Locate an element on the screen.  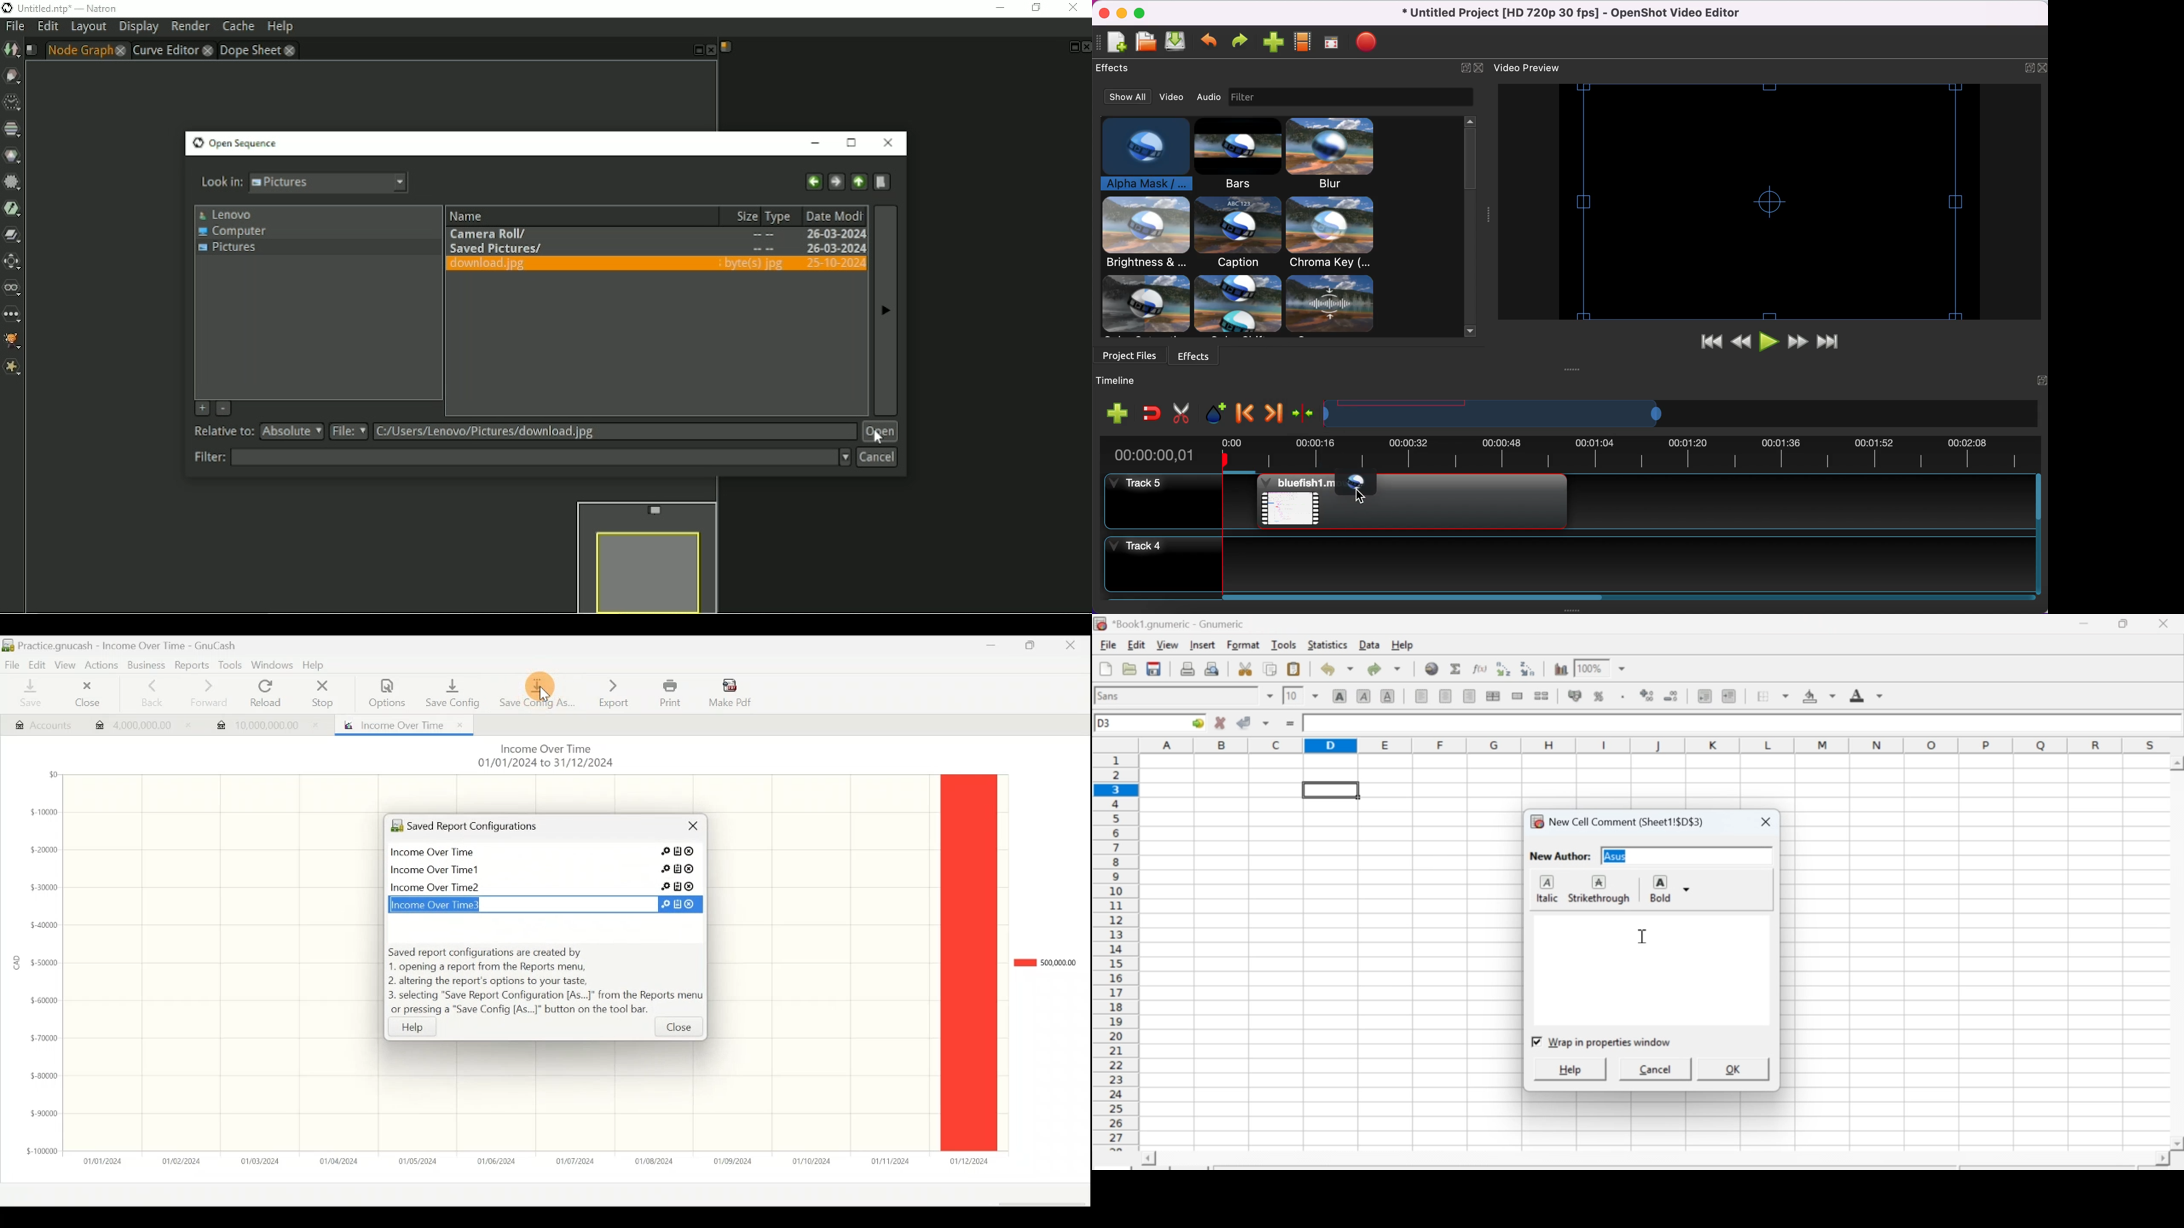
Align Right is located at coordinates (1470, 697).